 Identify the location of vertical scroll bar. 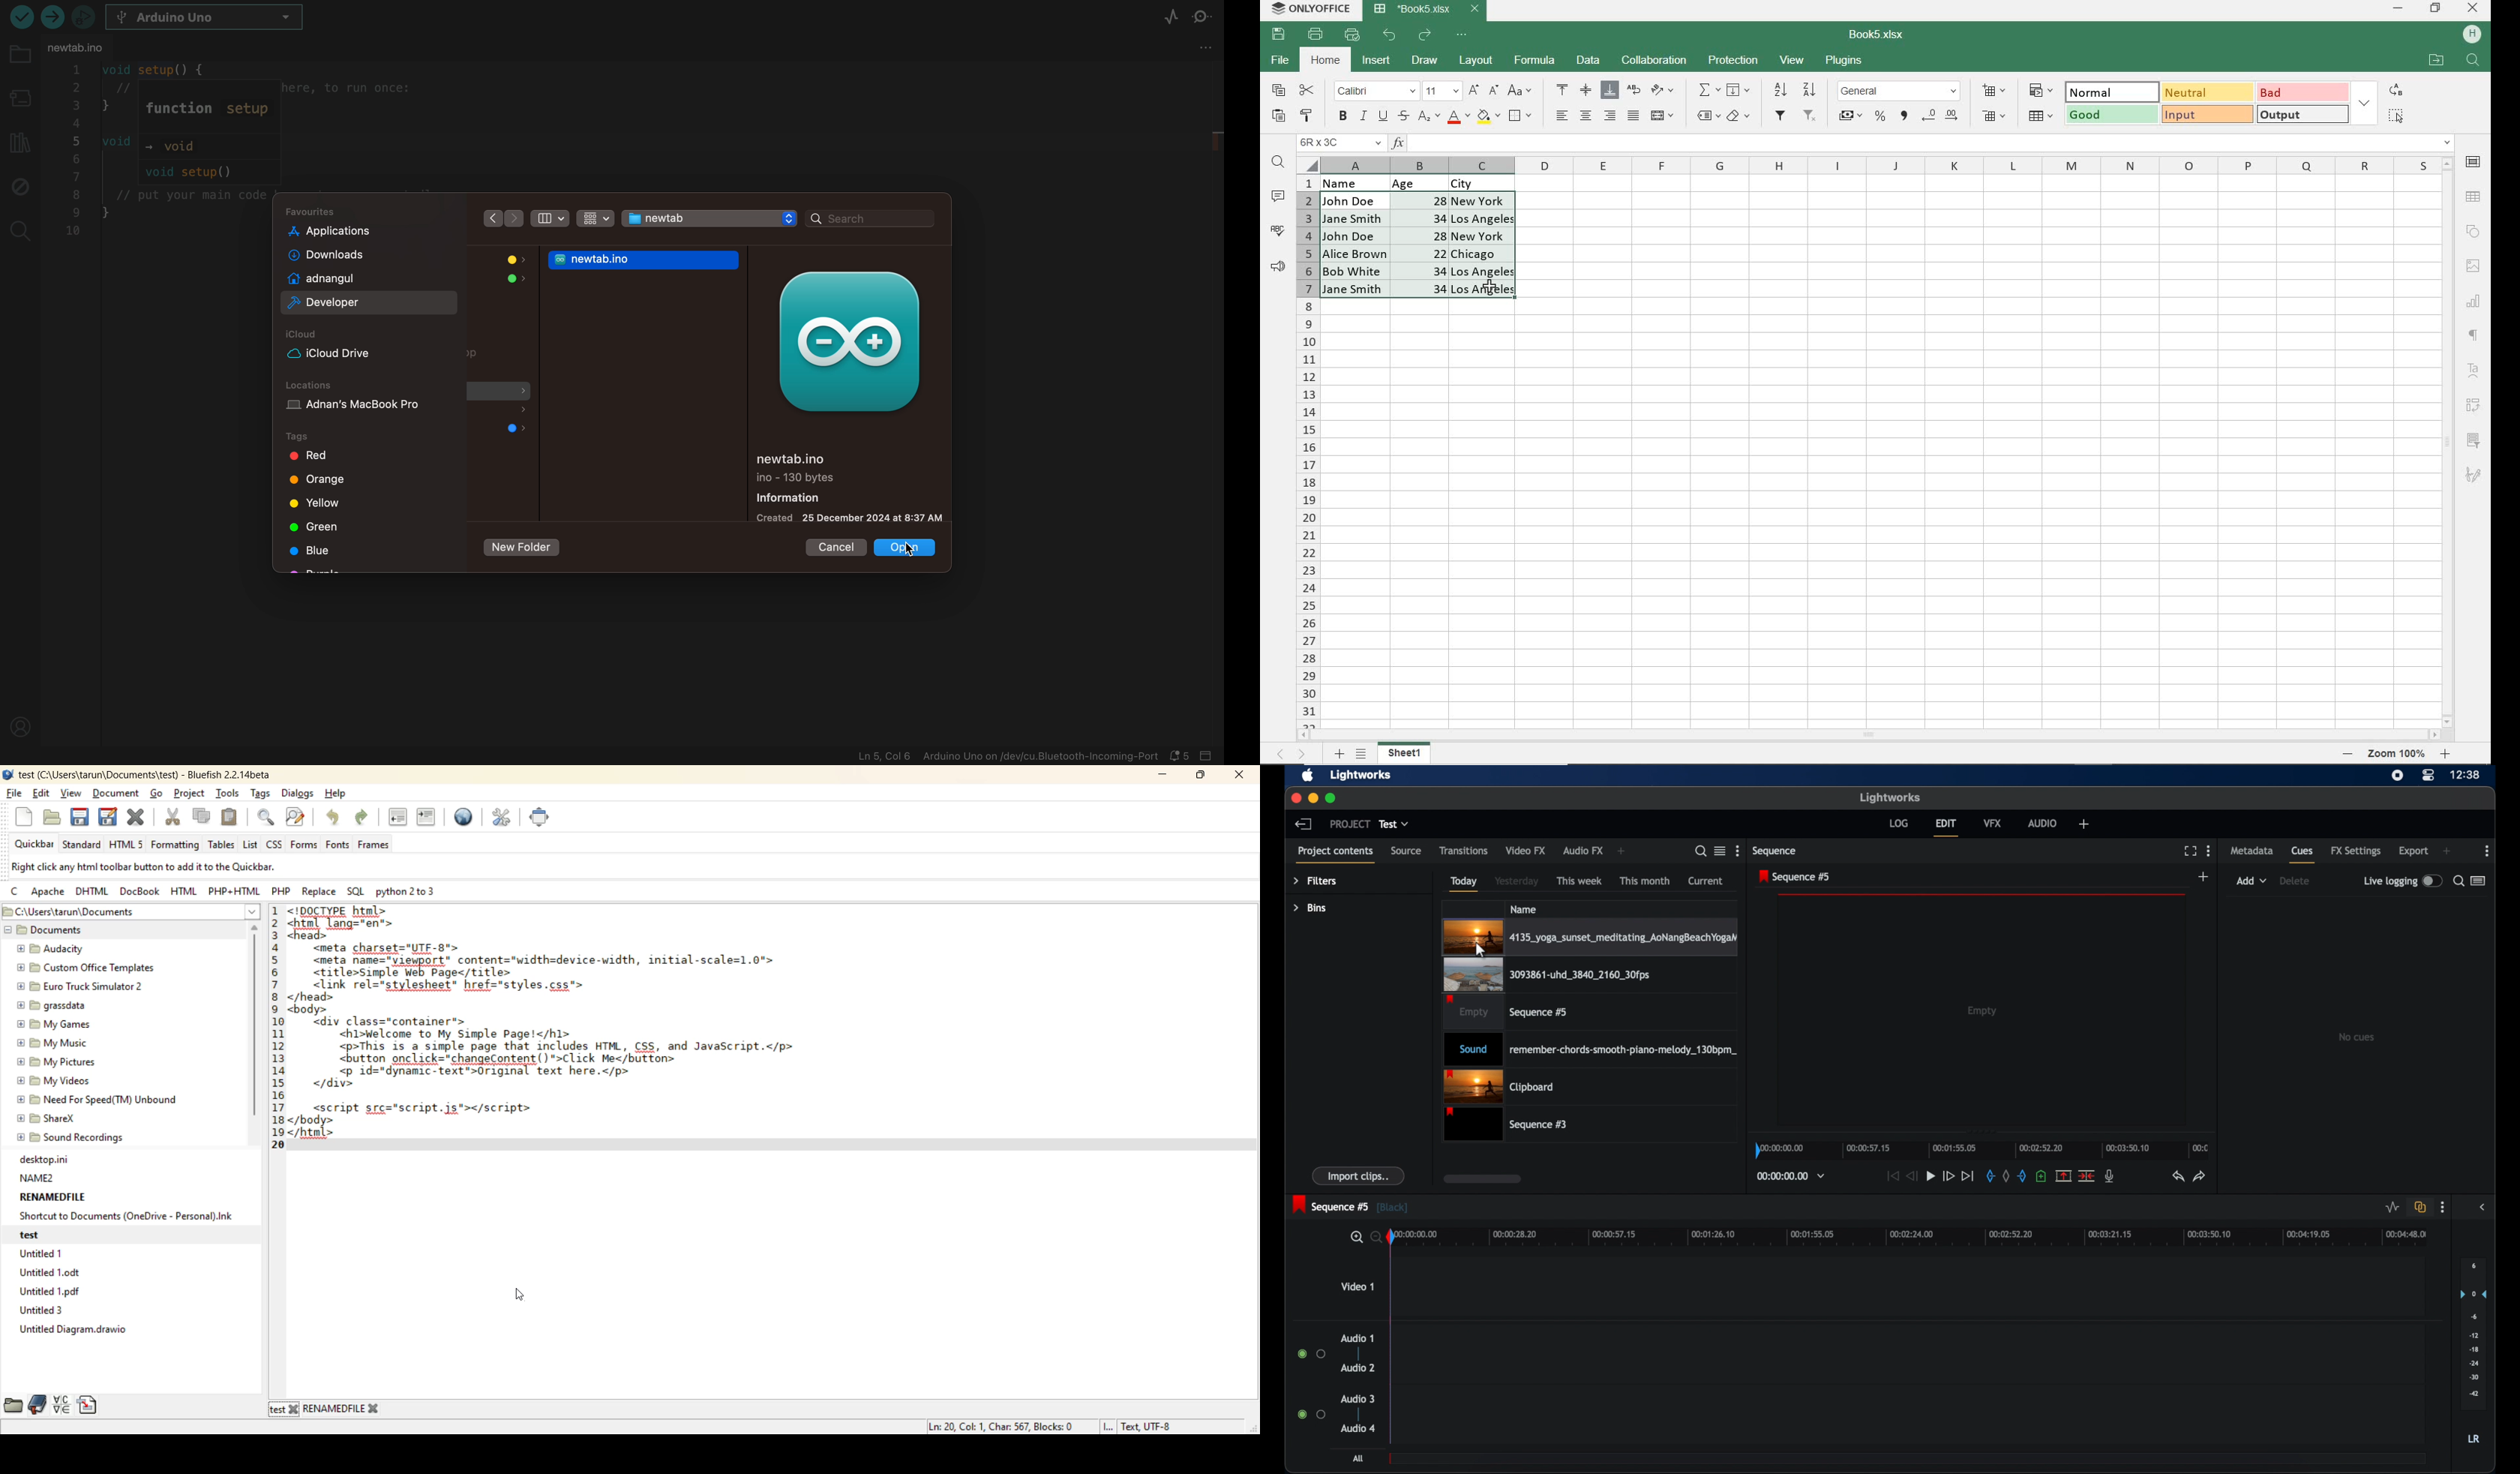
(255, 1027).